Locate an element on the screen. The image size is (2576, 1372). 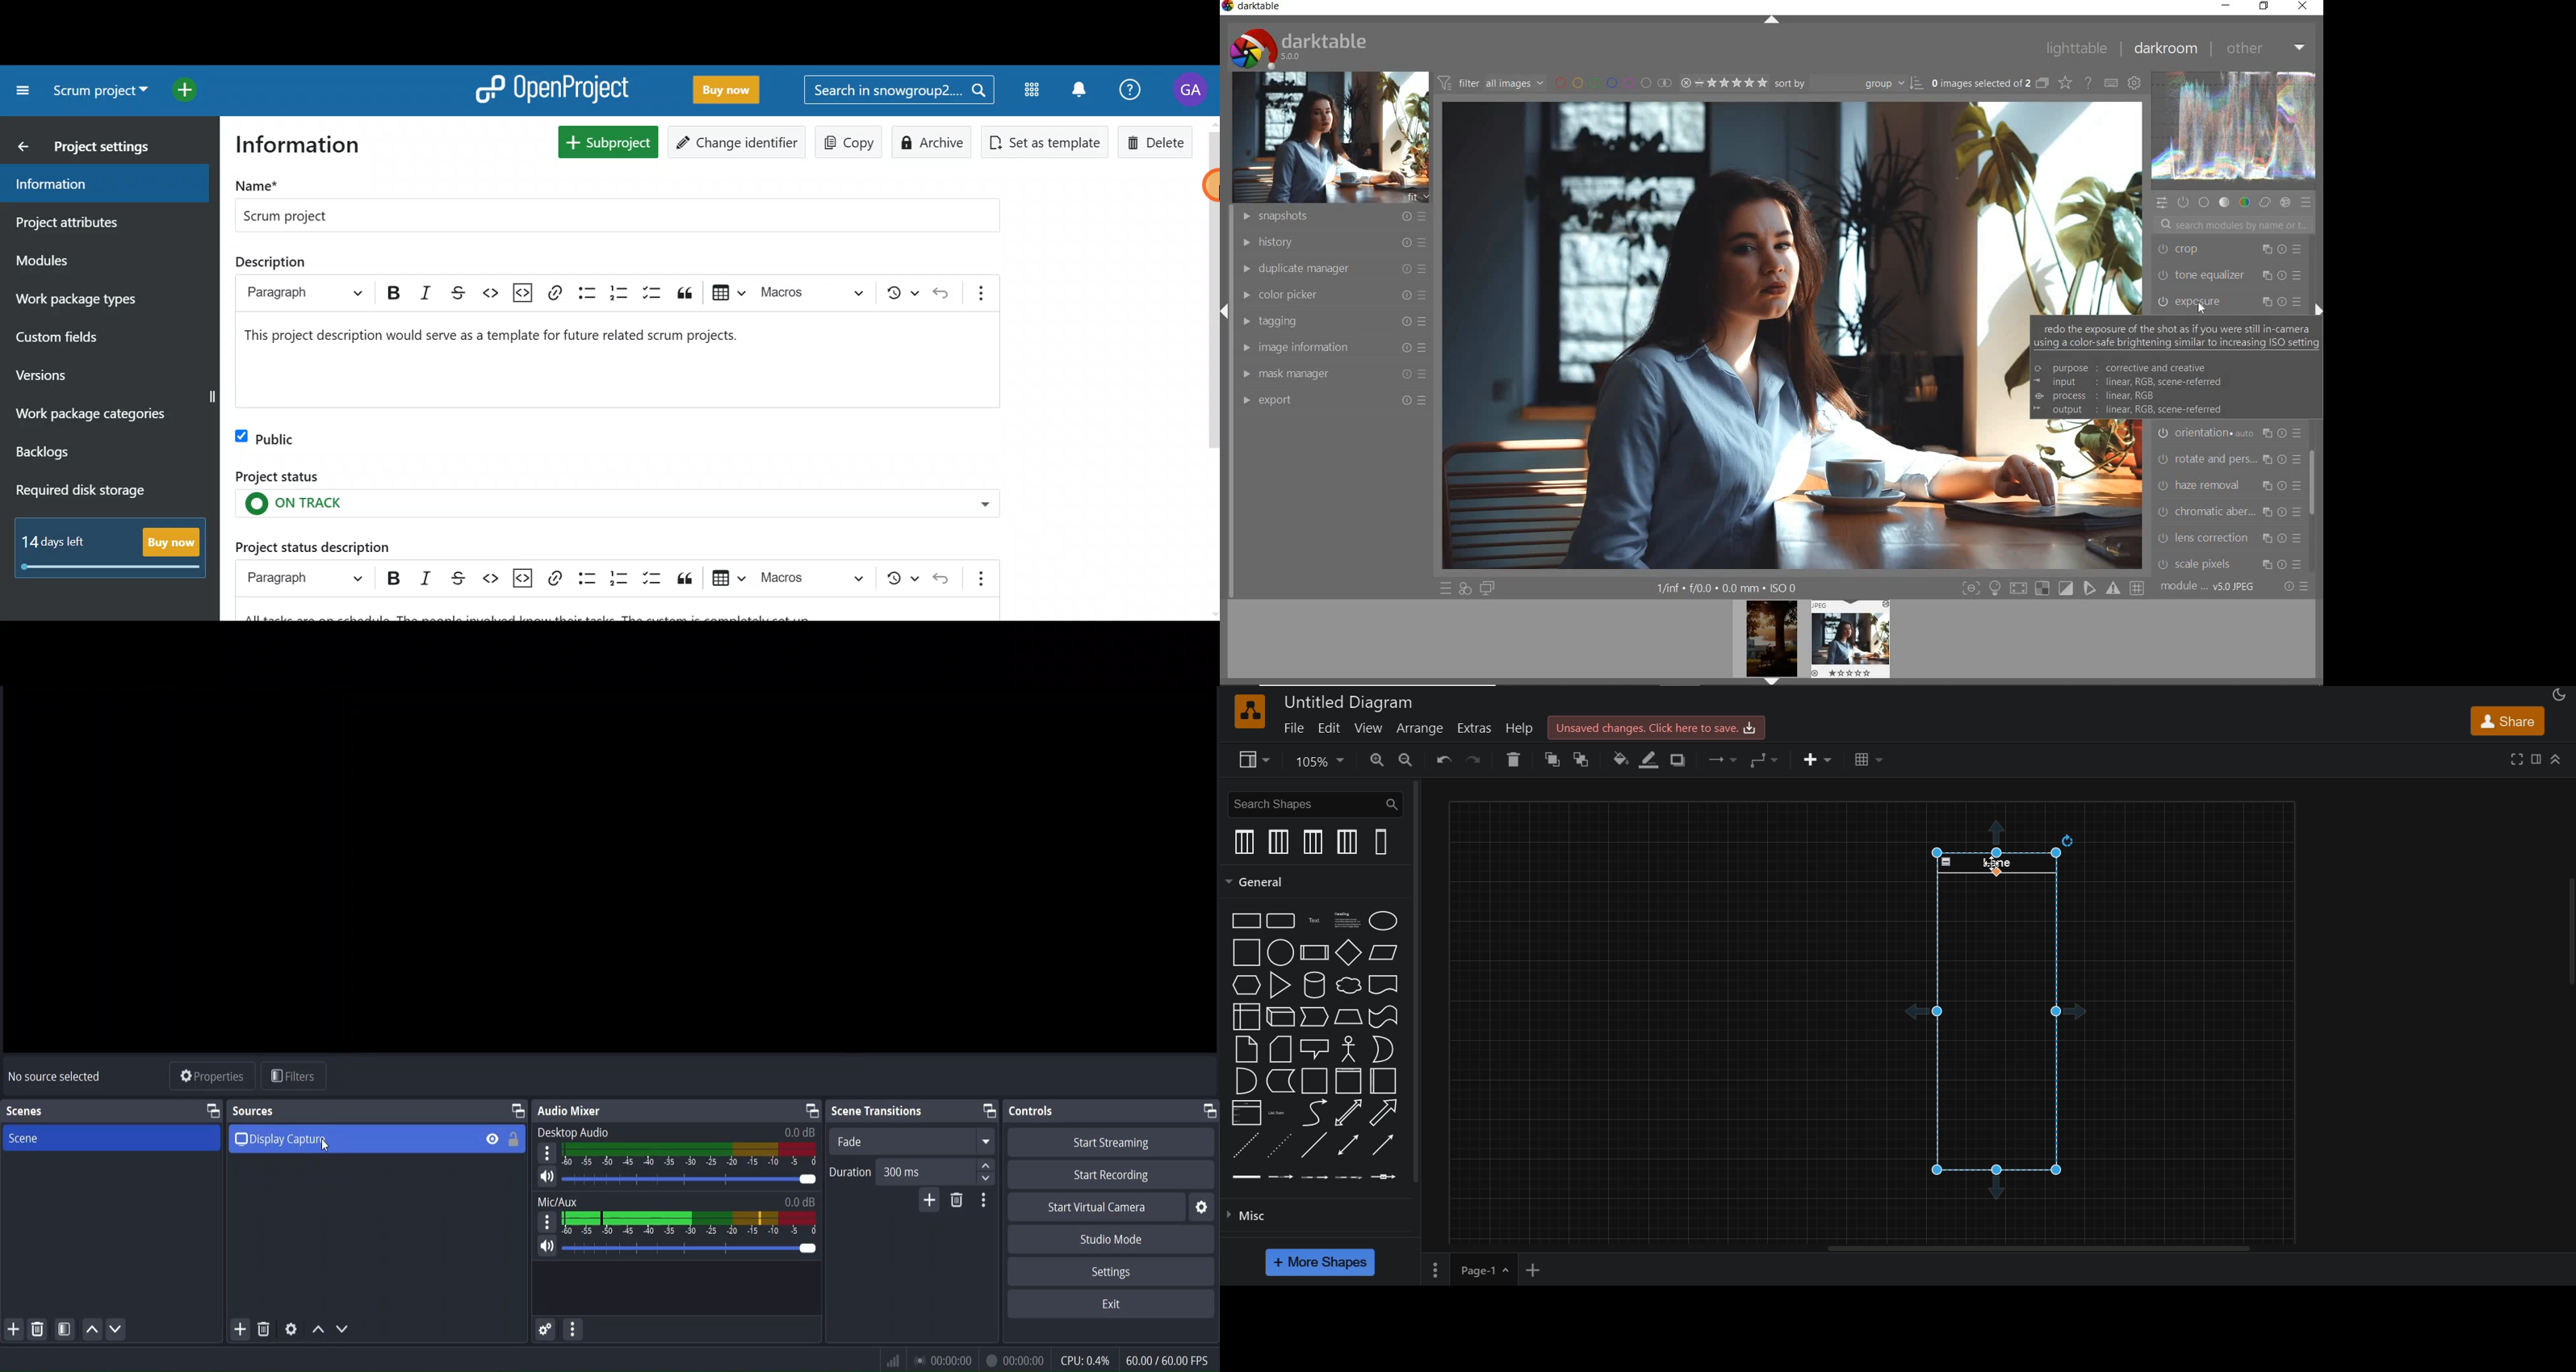
cpu usage is located at coordinates (1085, 1360).